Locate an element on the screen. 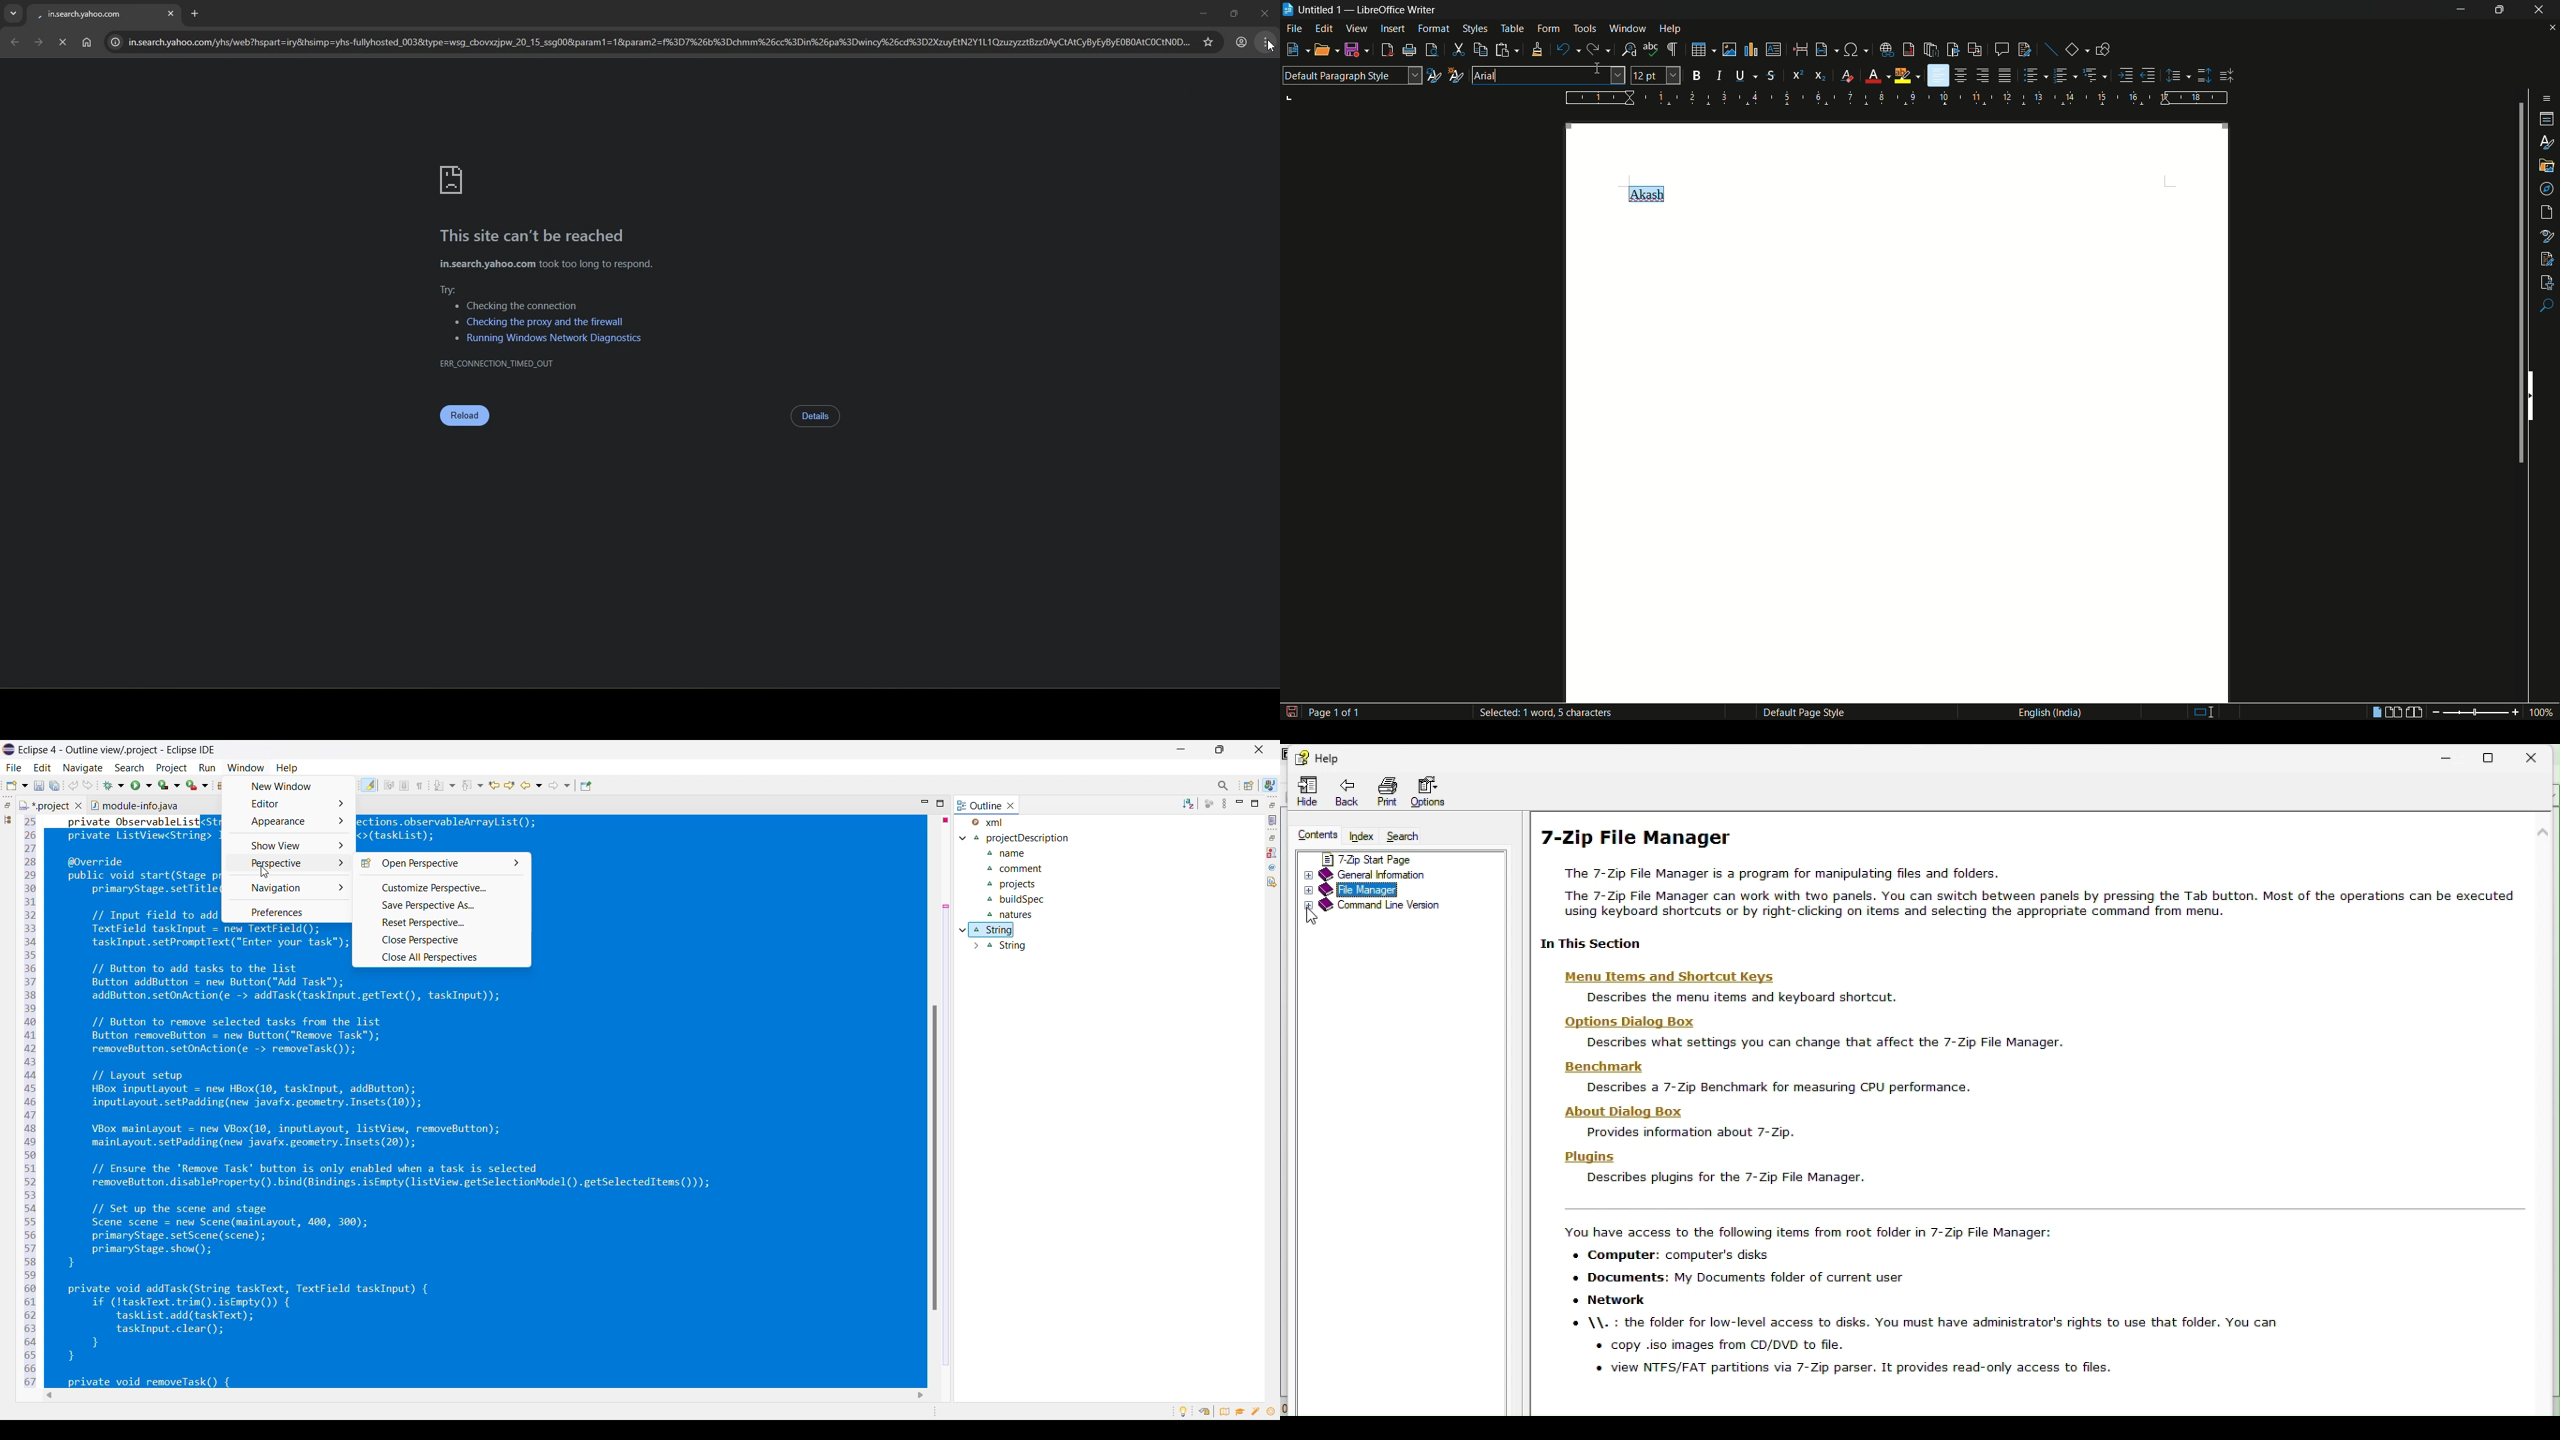 The image size is (2576, 1456). toggle formatting marks is located at coordinates (1673, 50).